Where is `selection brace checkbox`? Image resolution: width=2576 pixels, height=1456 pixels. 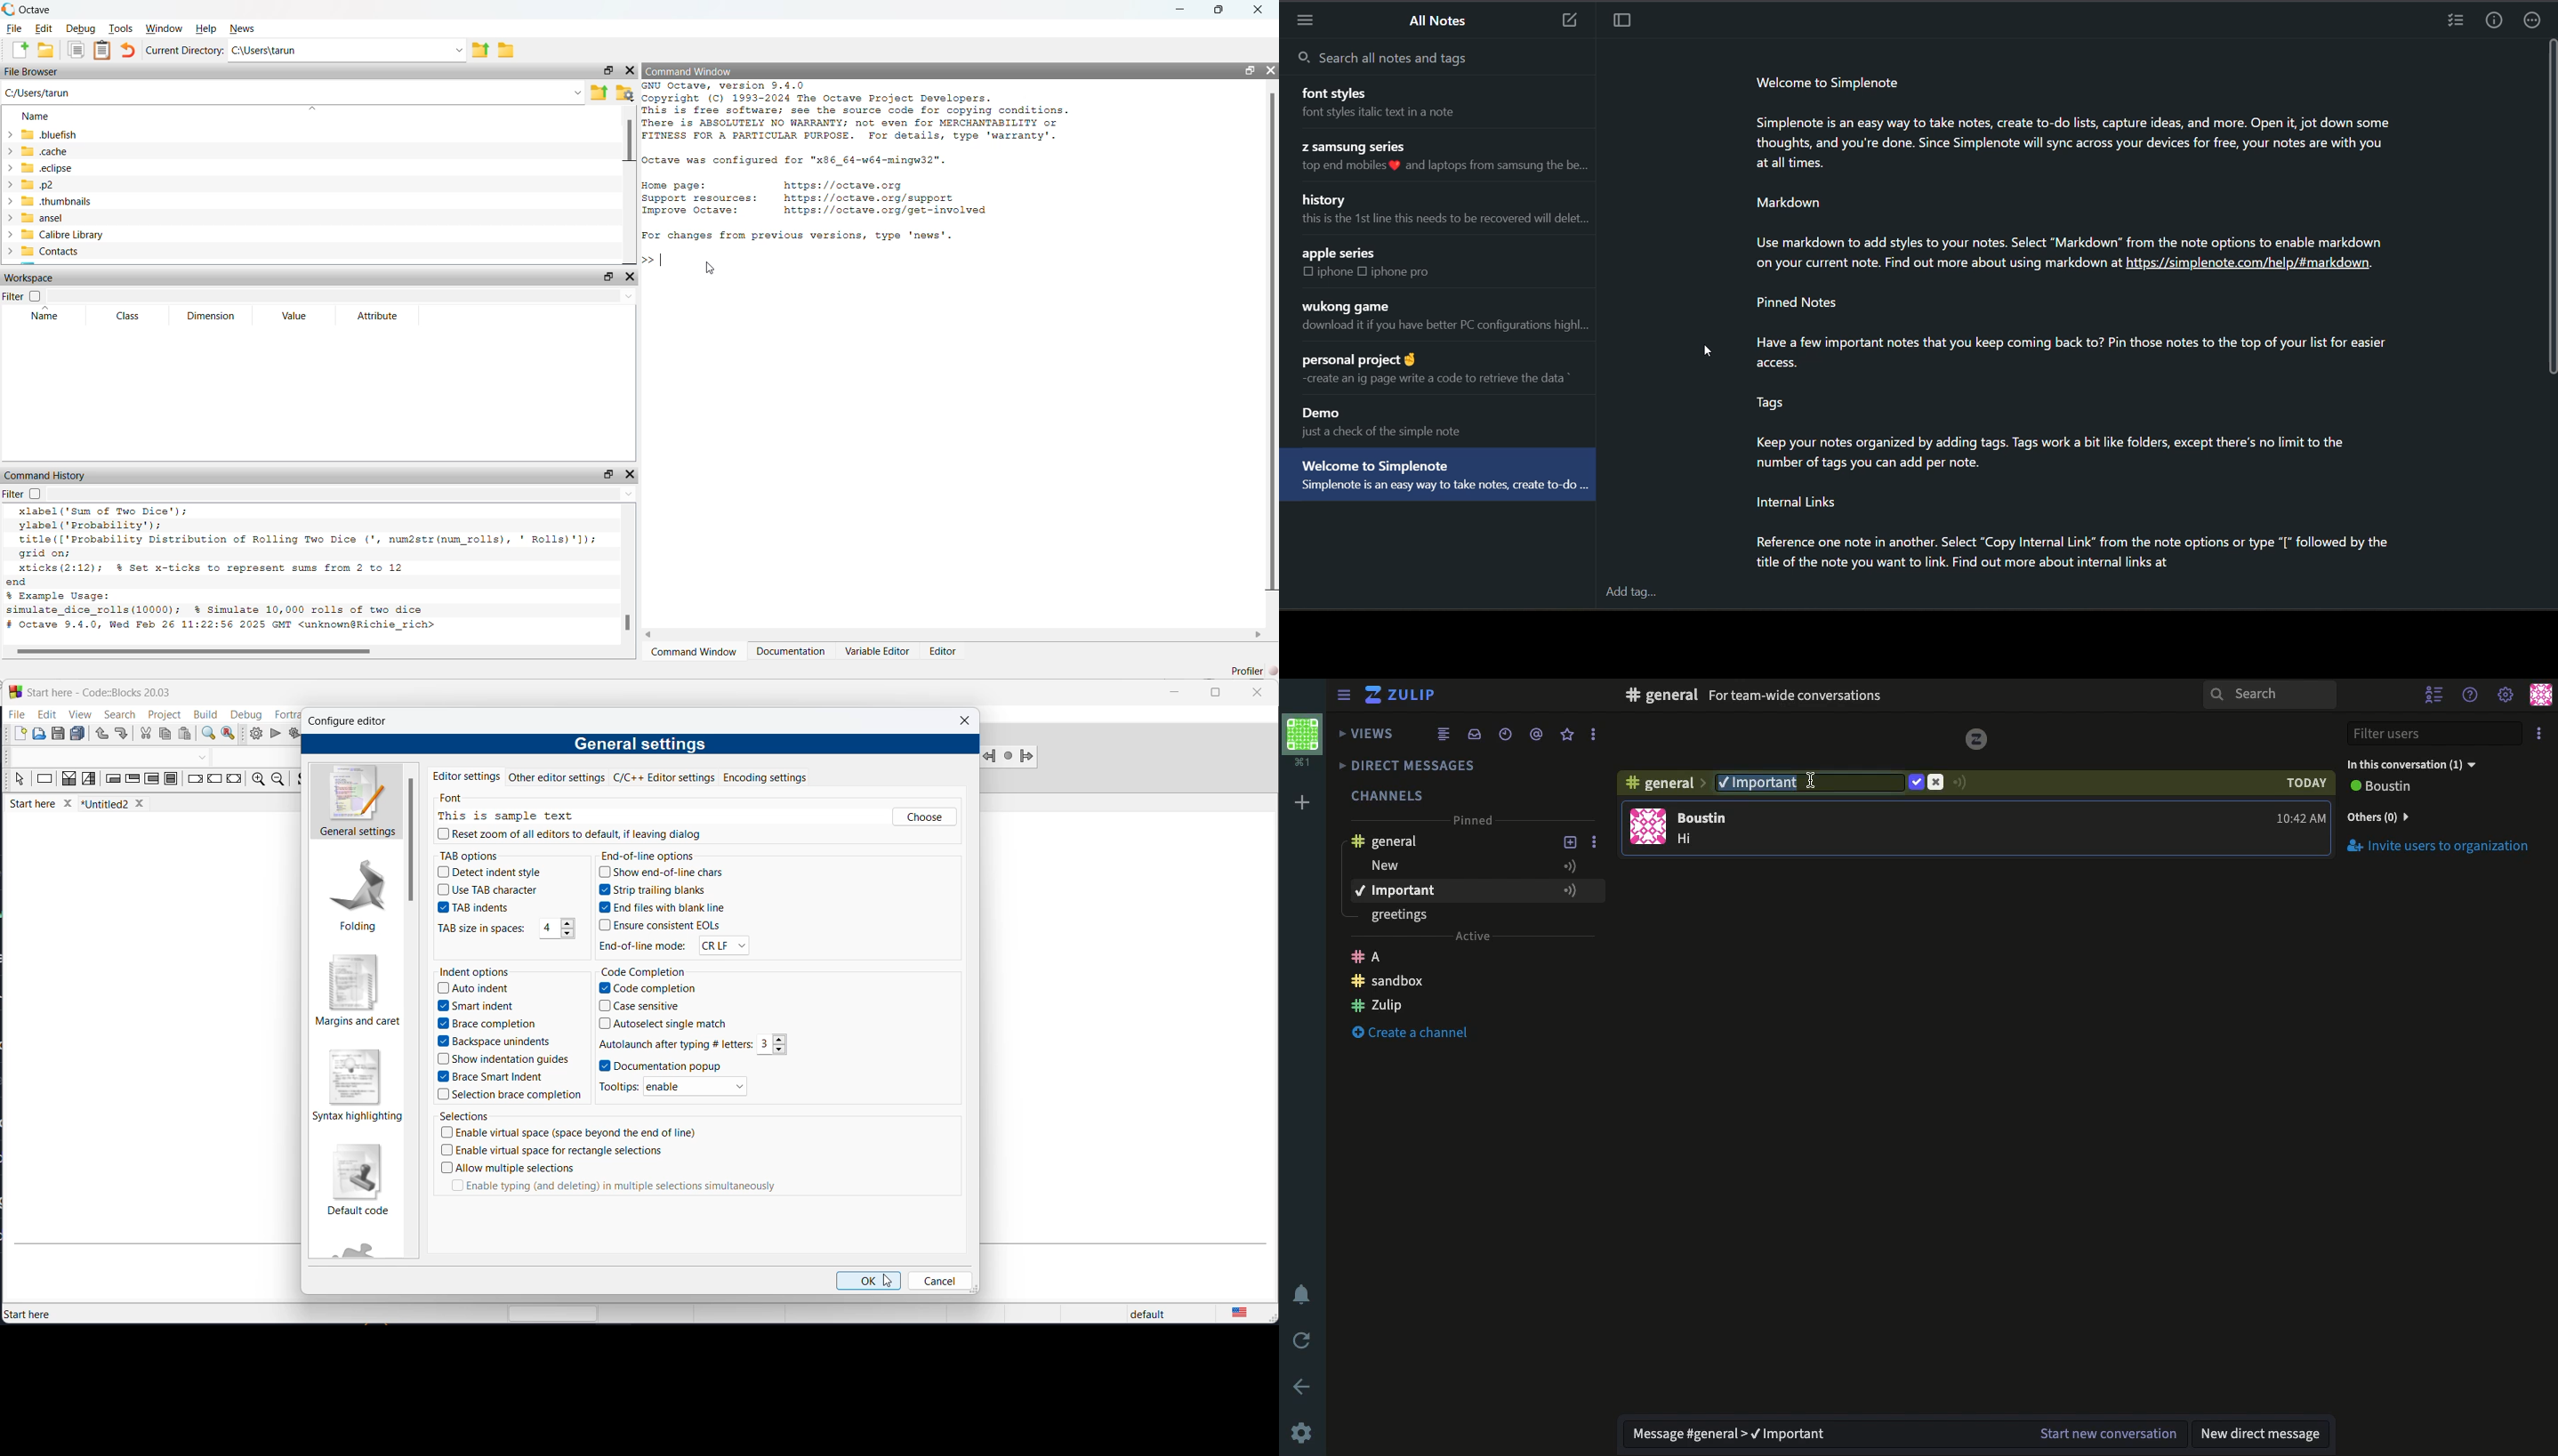 selection brace checkbox is located at coordinates (513, 1094).